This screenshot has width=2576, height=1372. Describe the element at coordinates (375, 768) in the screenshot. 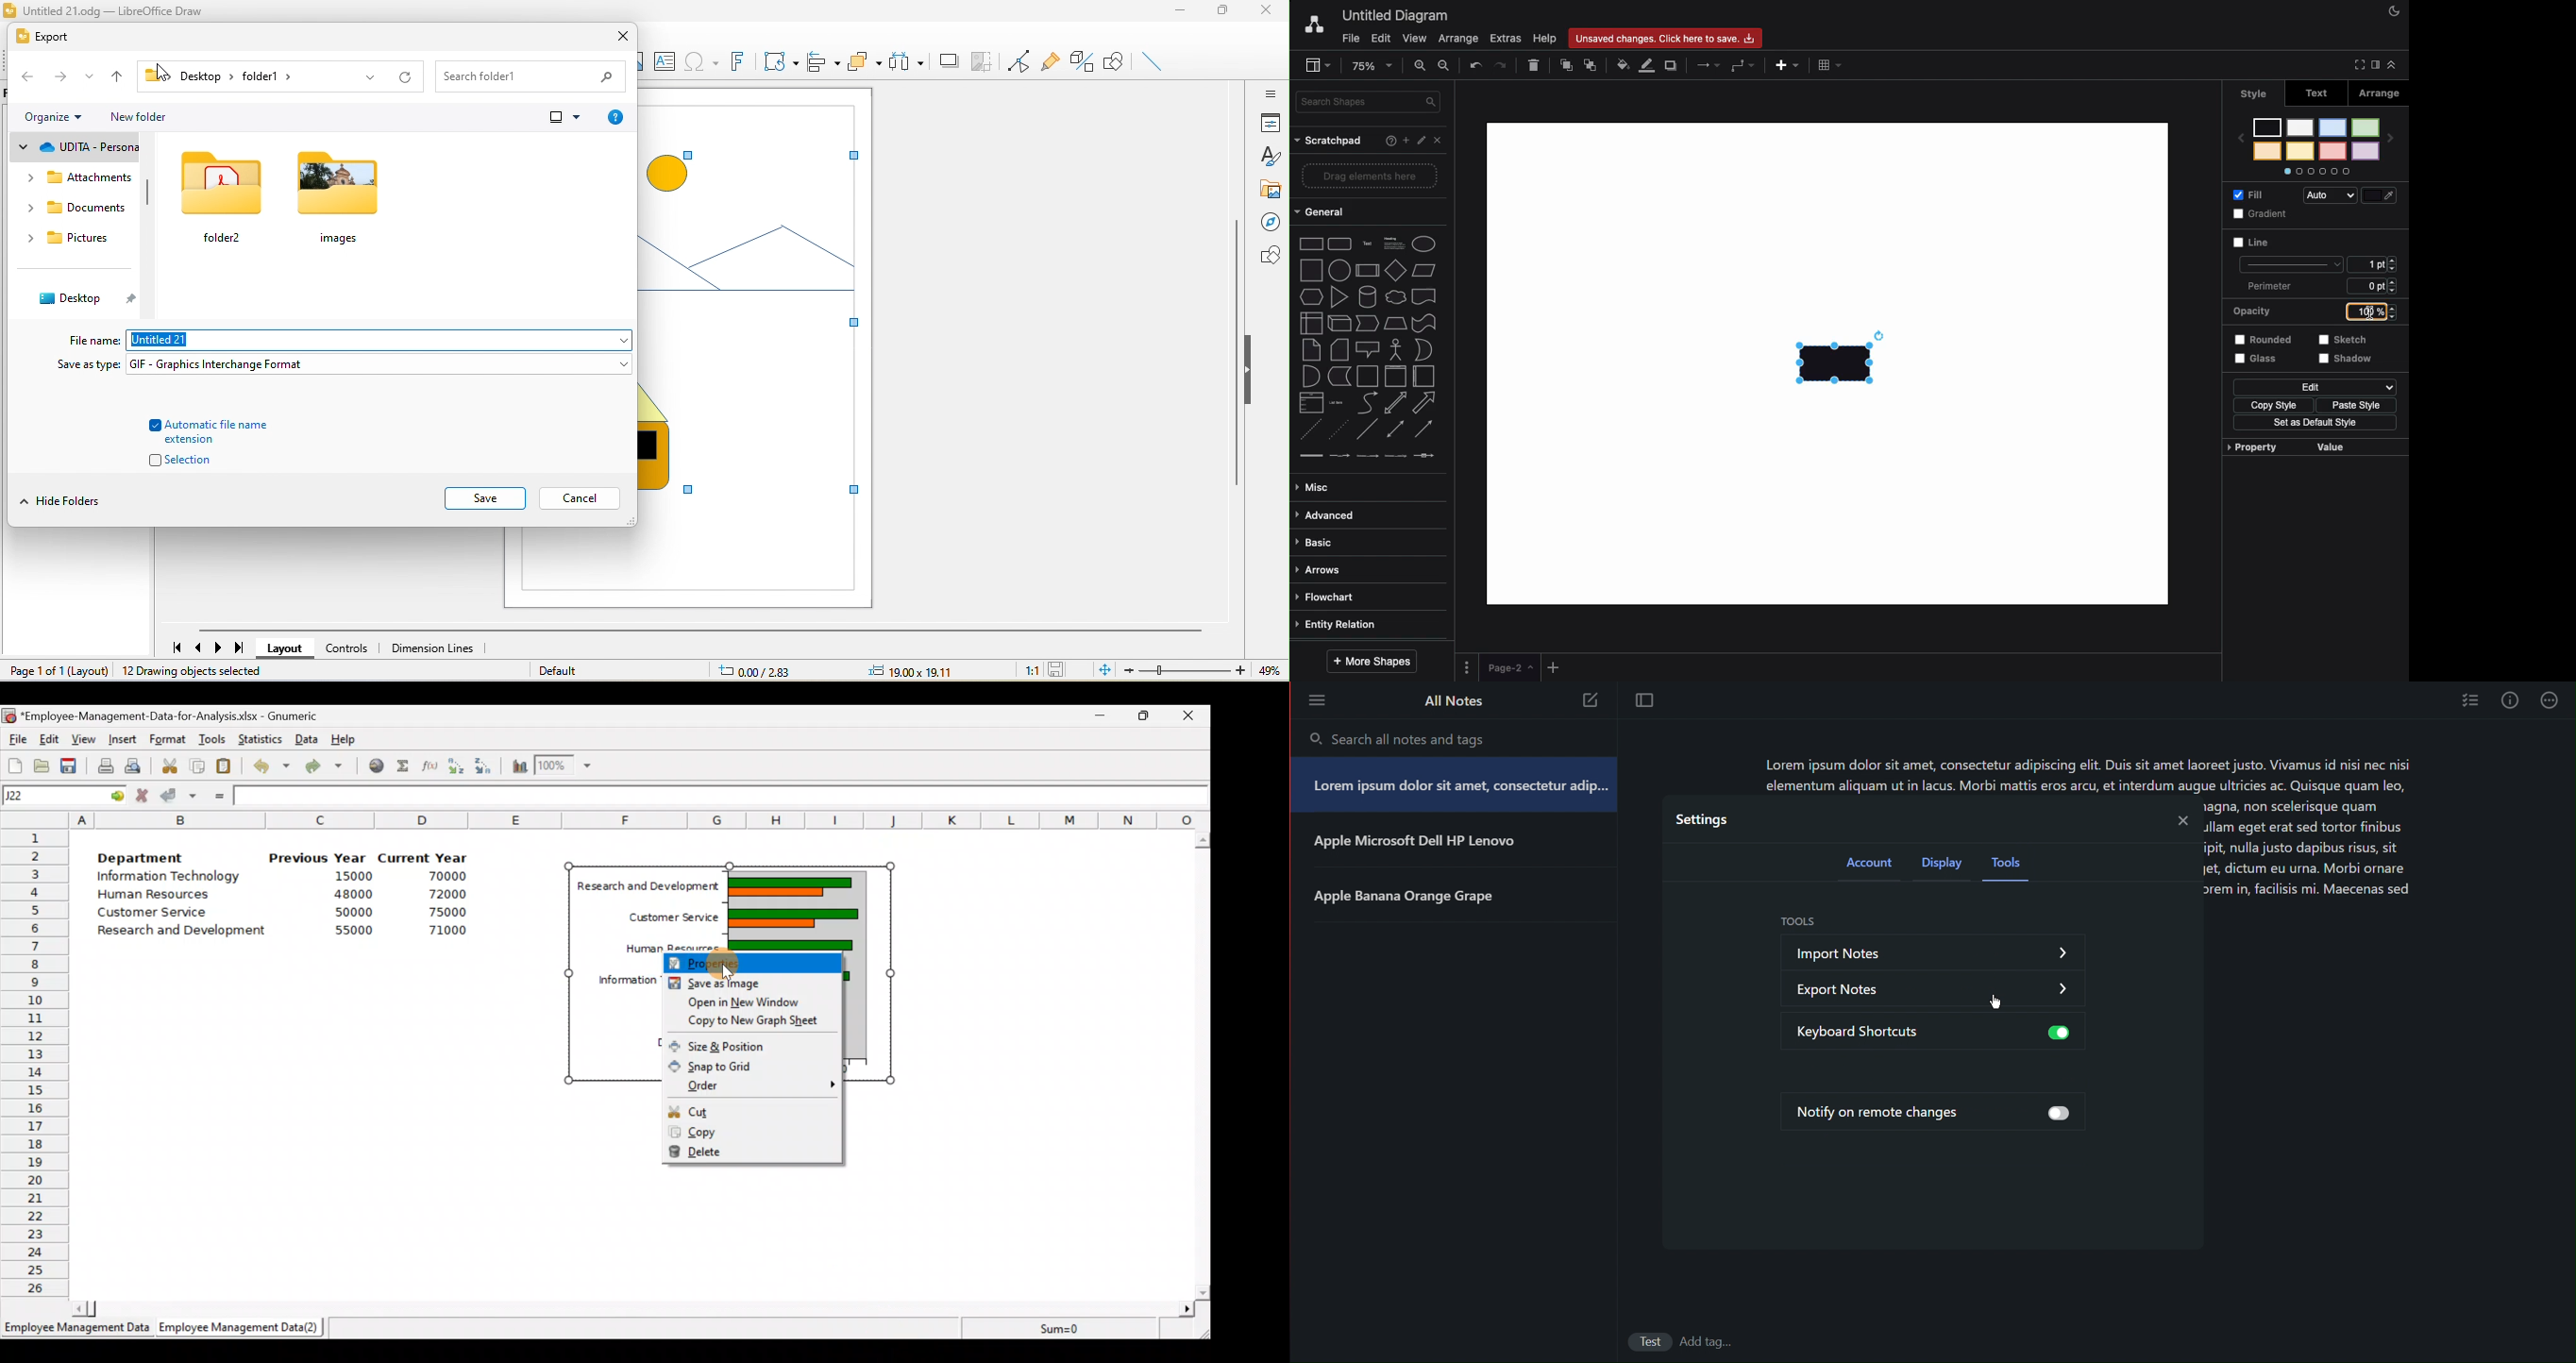

I see `Insert hyperlink` at that location.